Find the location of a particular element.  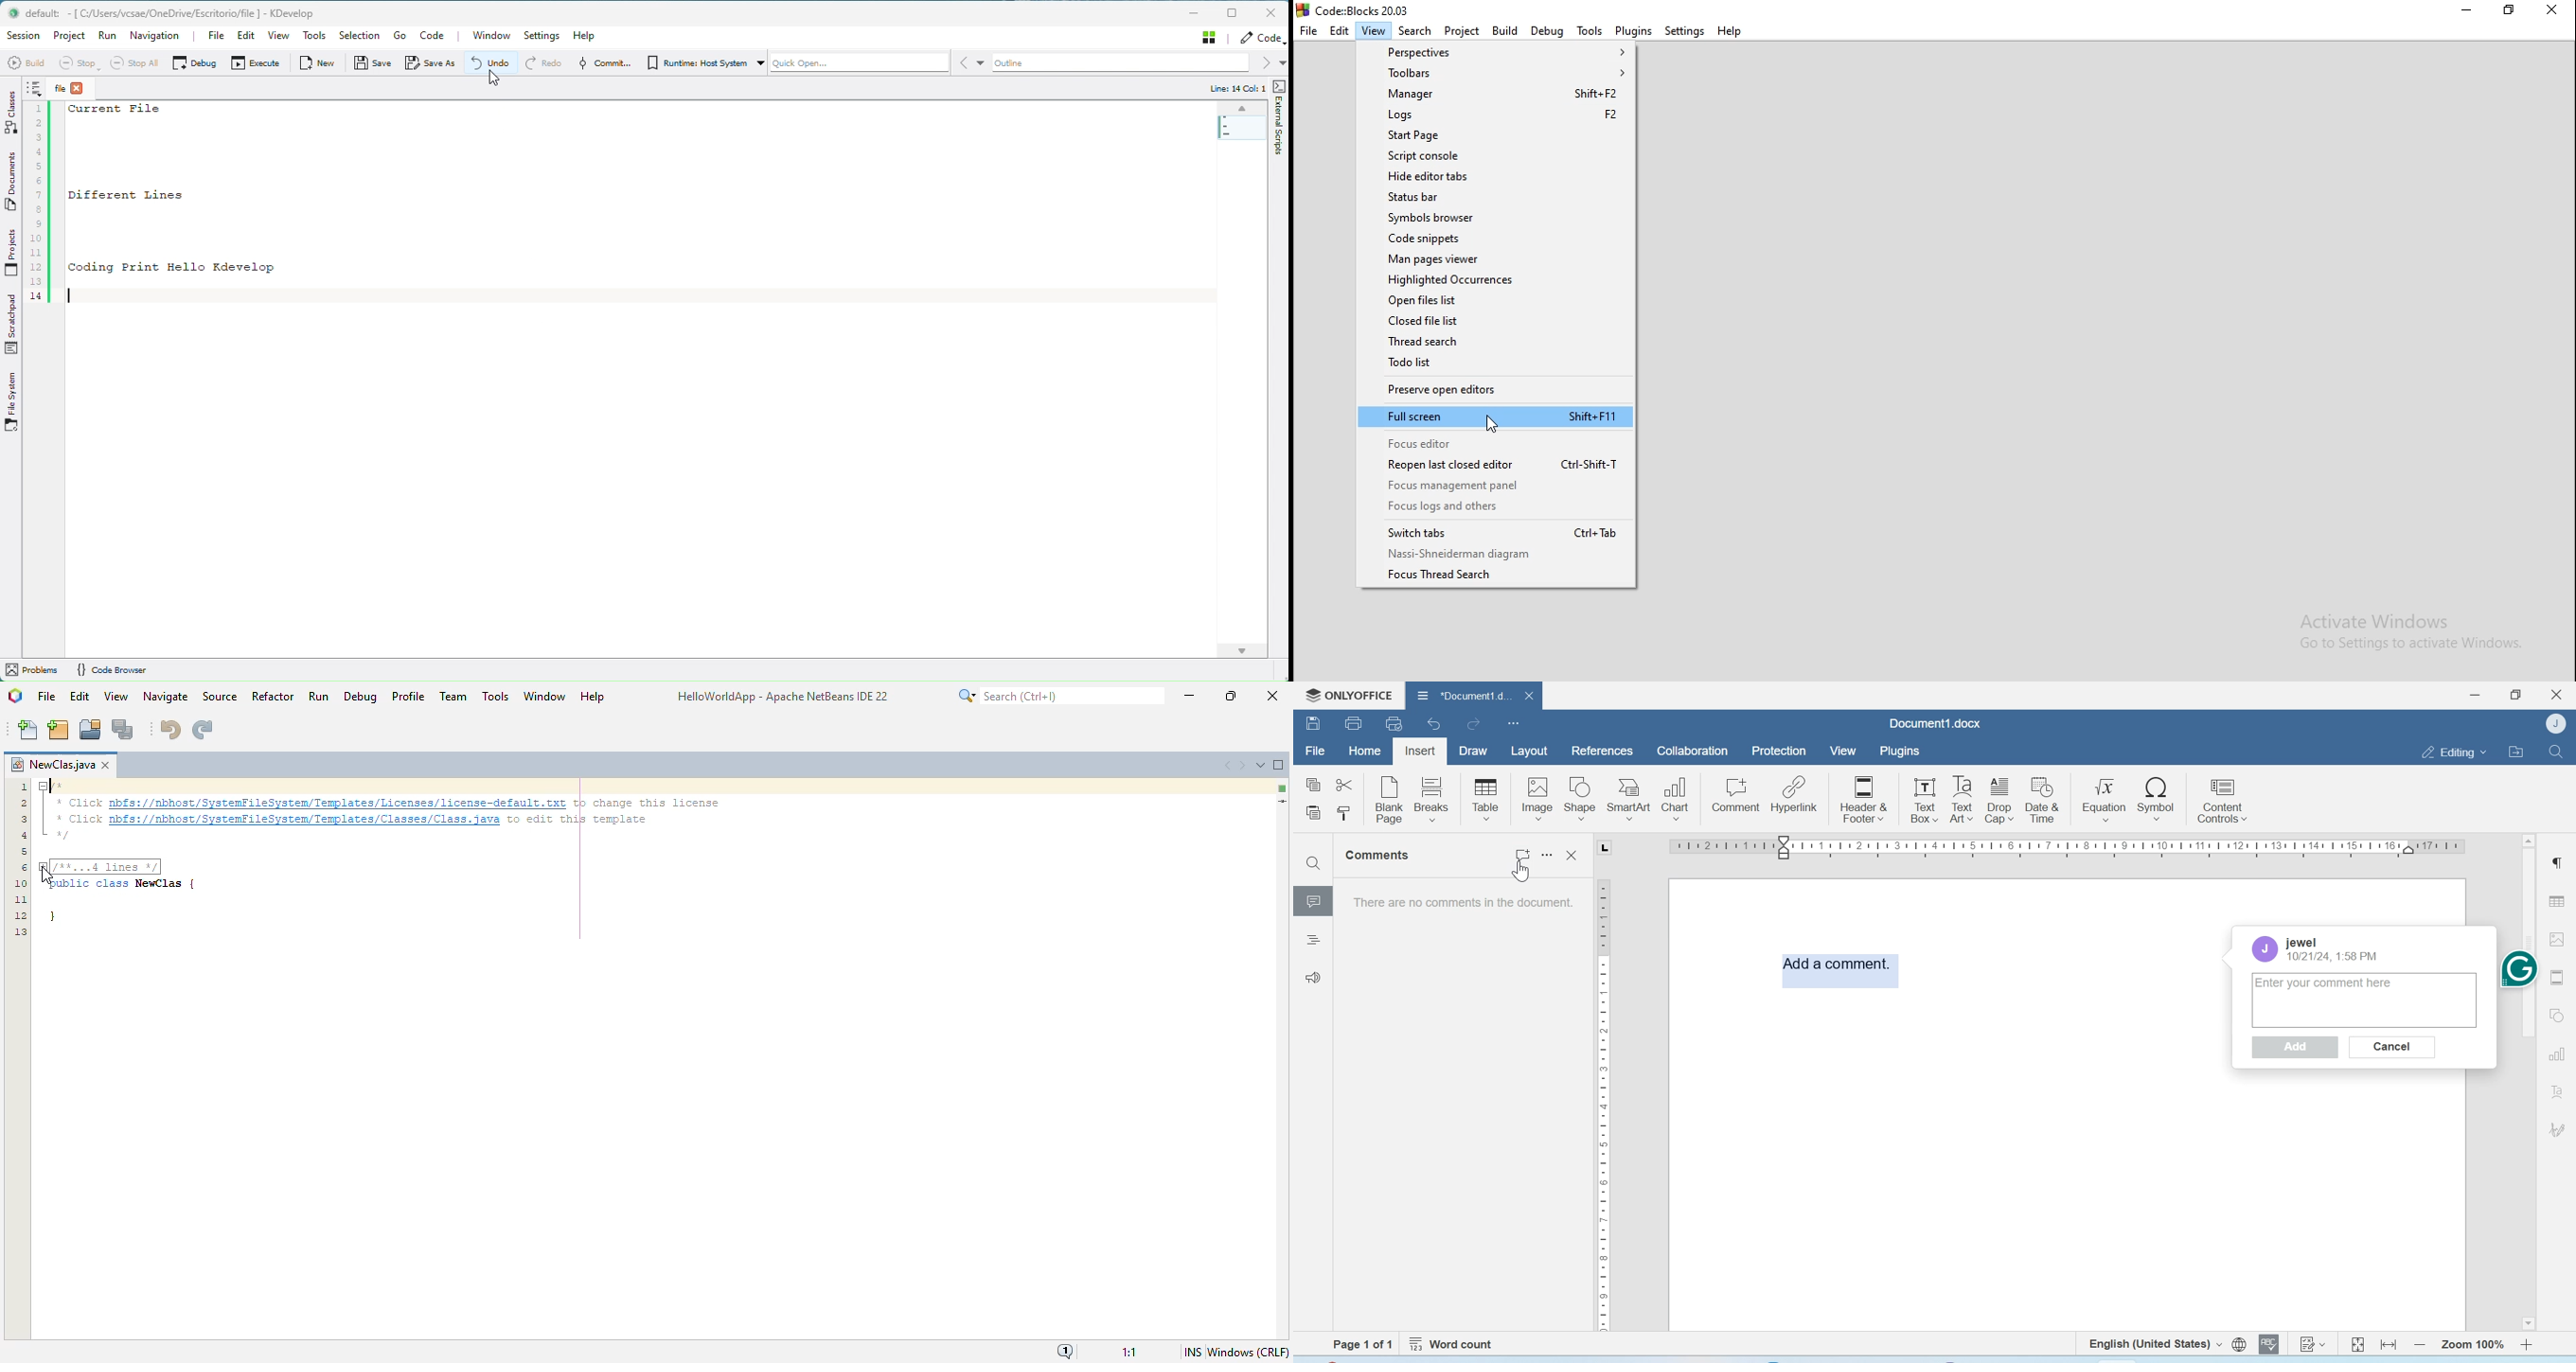

Drop cafe is located at coordinates (2001, 799).